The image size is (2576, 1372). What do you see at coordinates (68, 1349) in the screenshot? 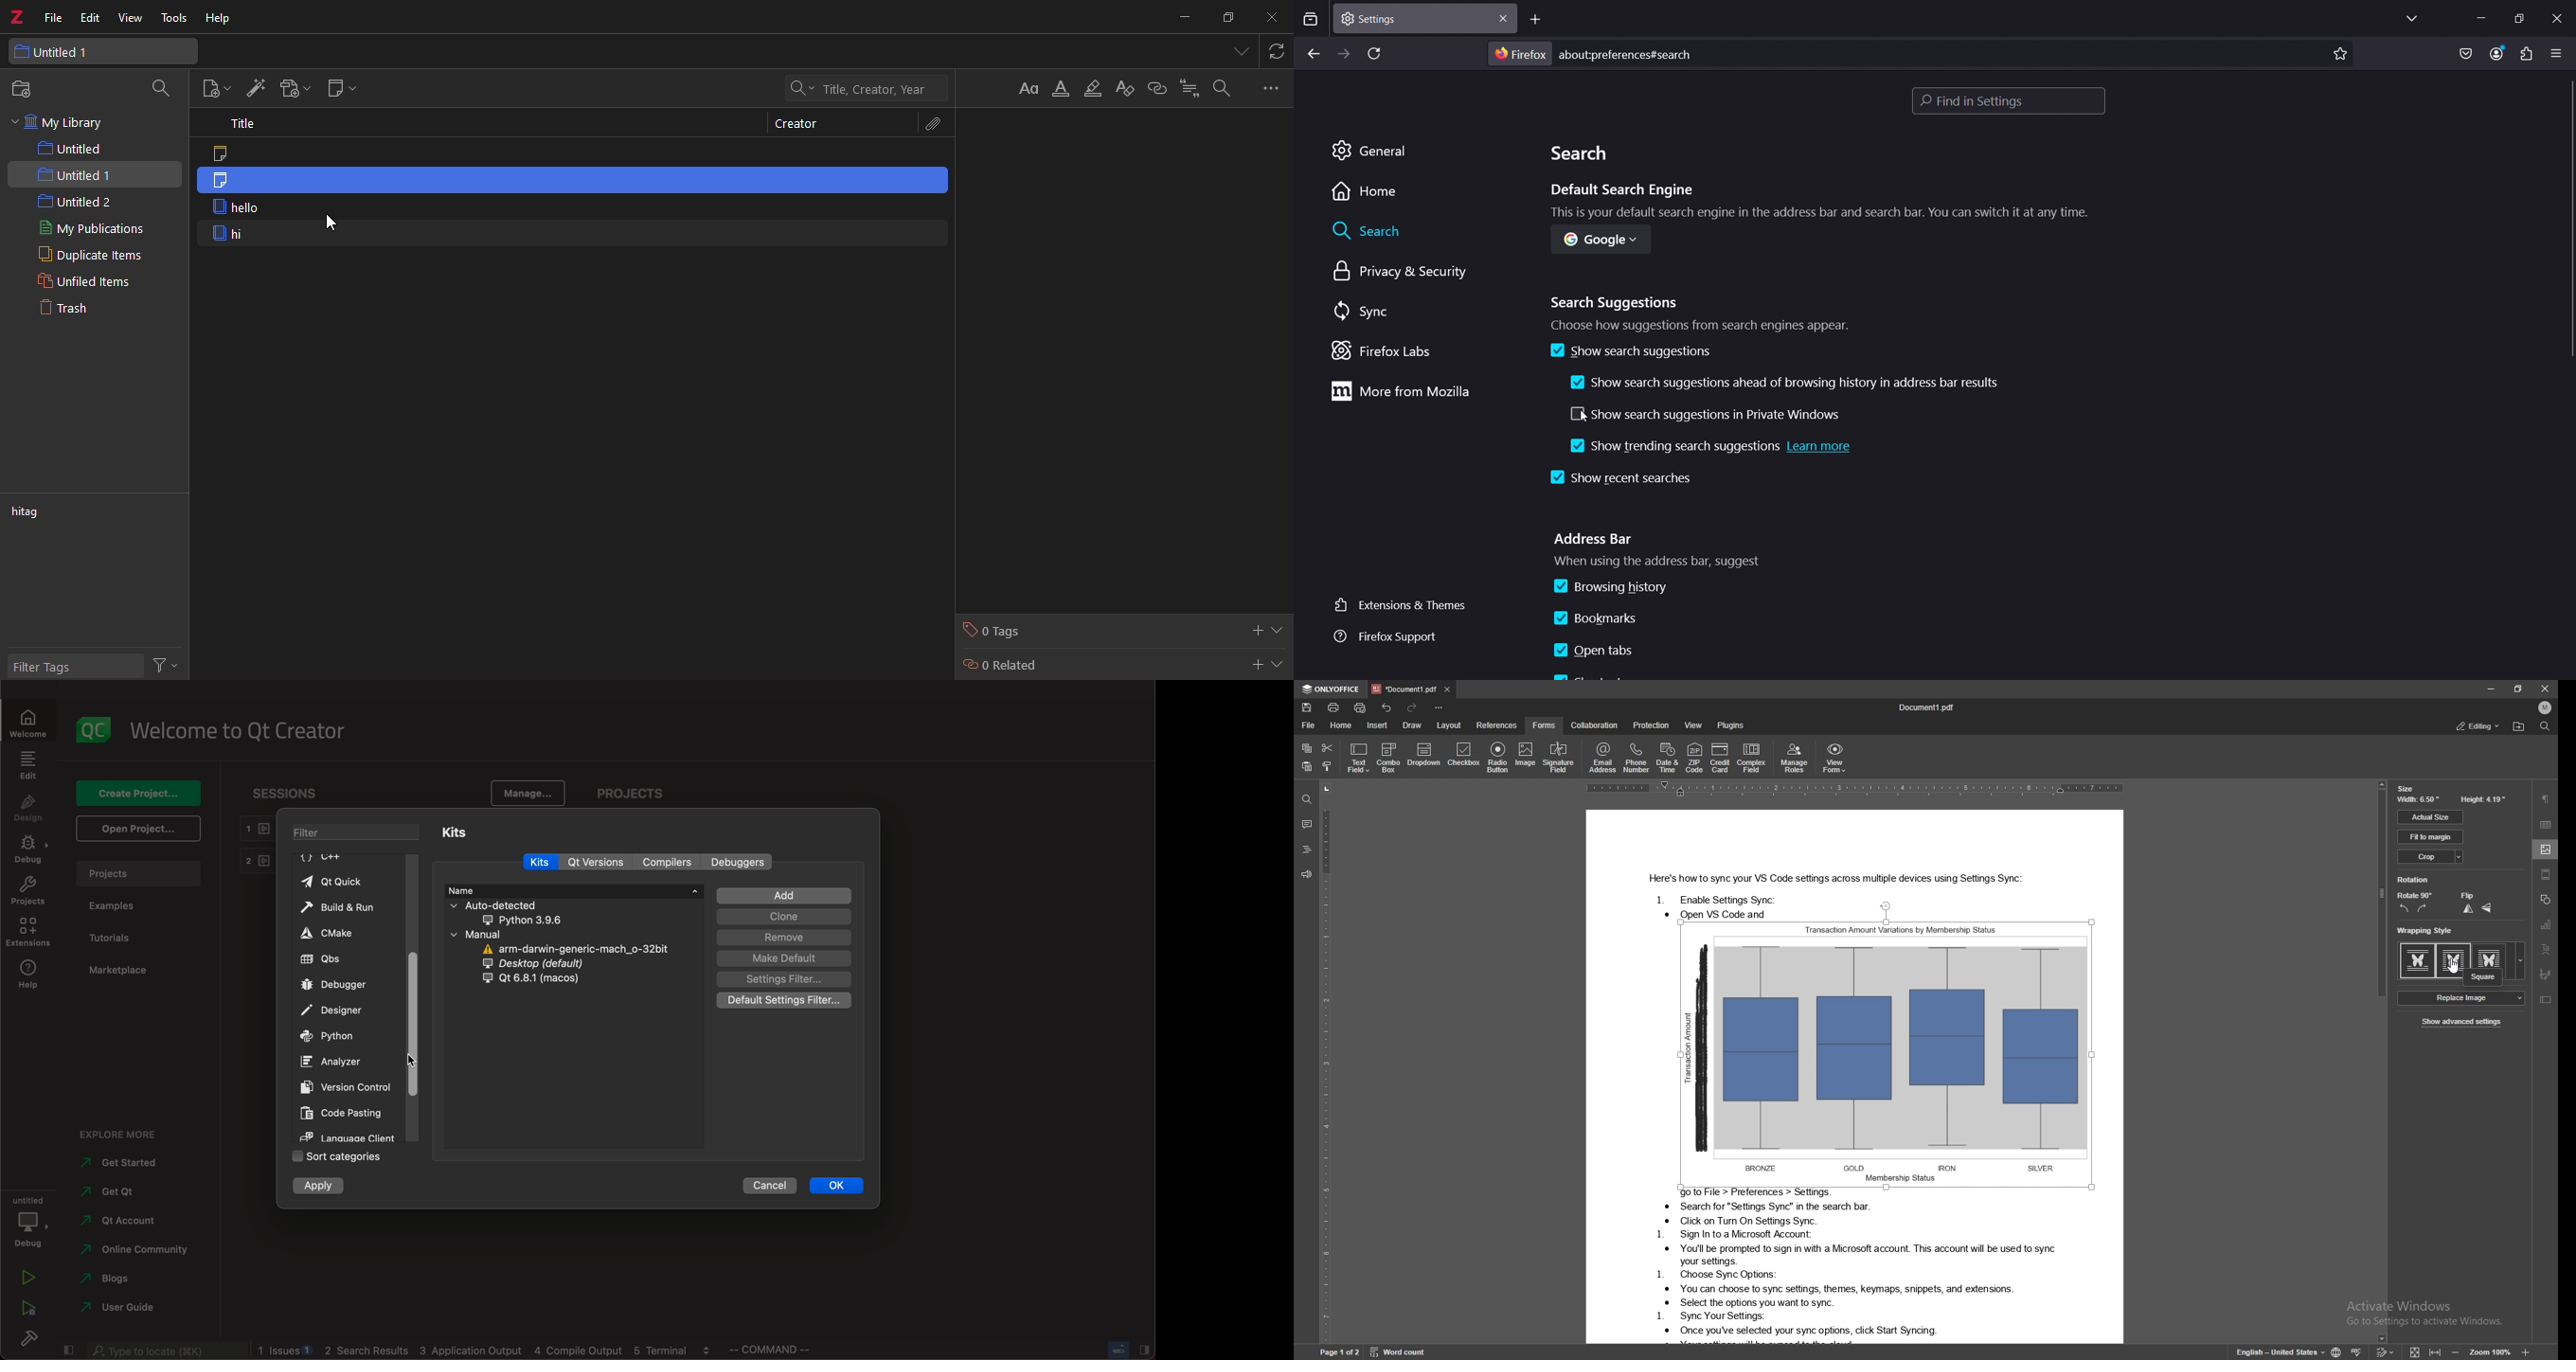
I see `close slide bar` at bounding box center [68, 1349].